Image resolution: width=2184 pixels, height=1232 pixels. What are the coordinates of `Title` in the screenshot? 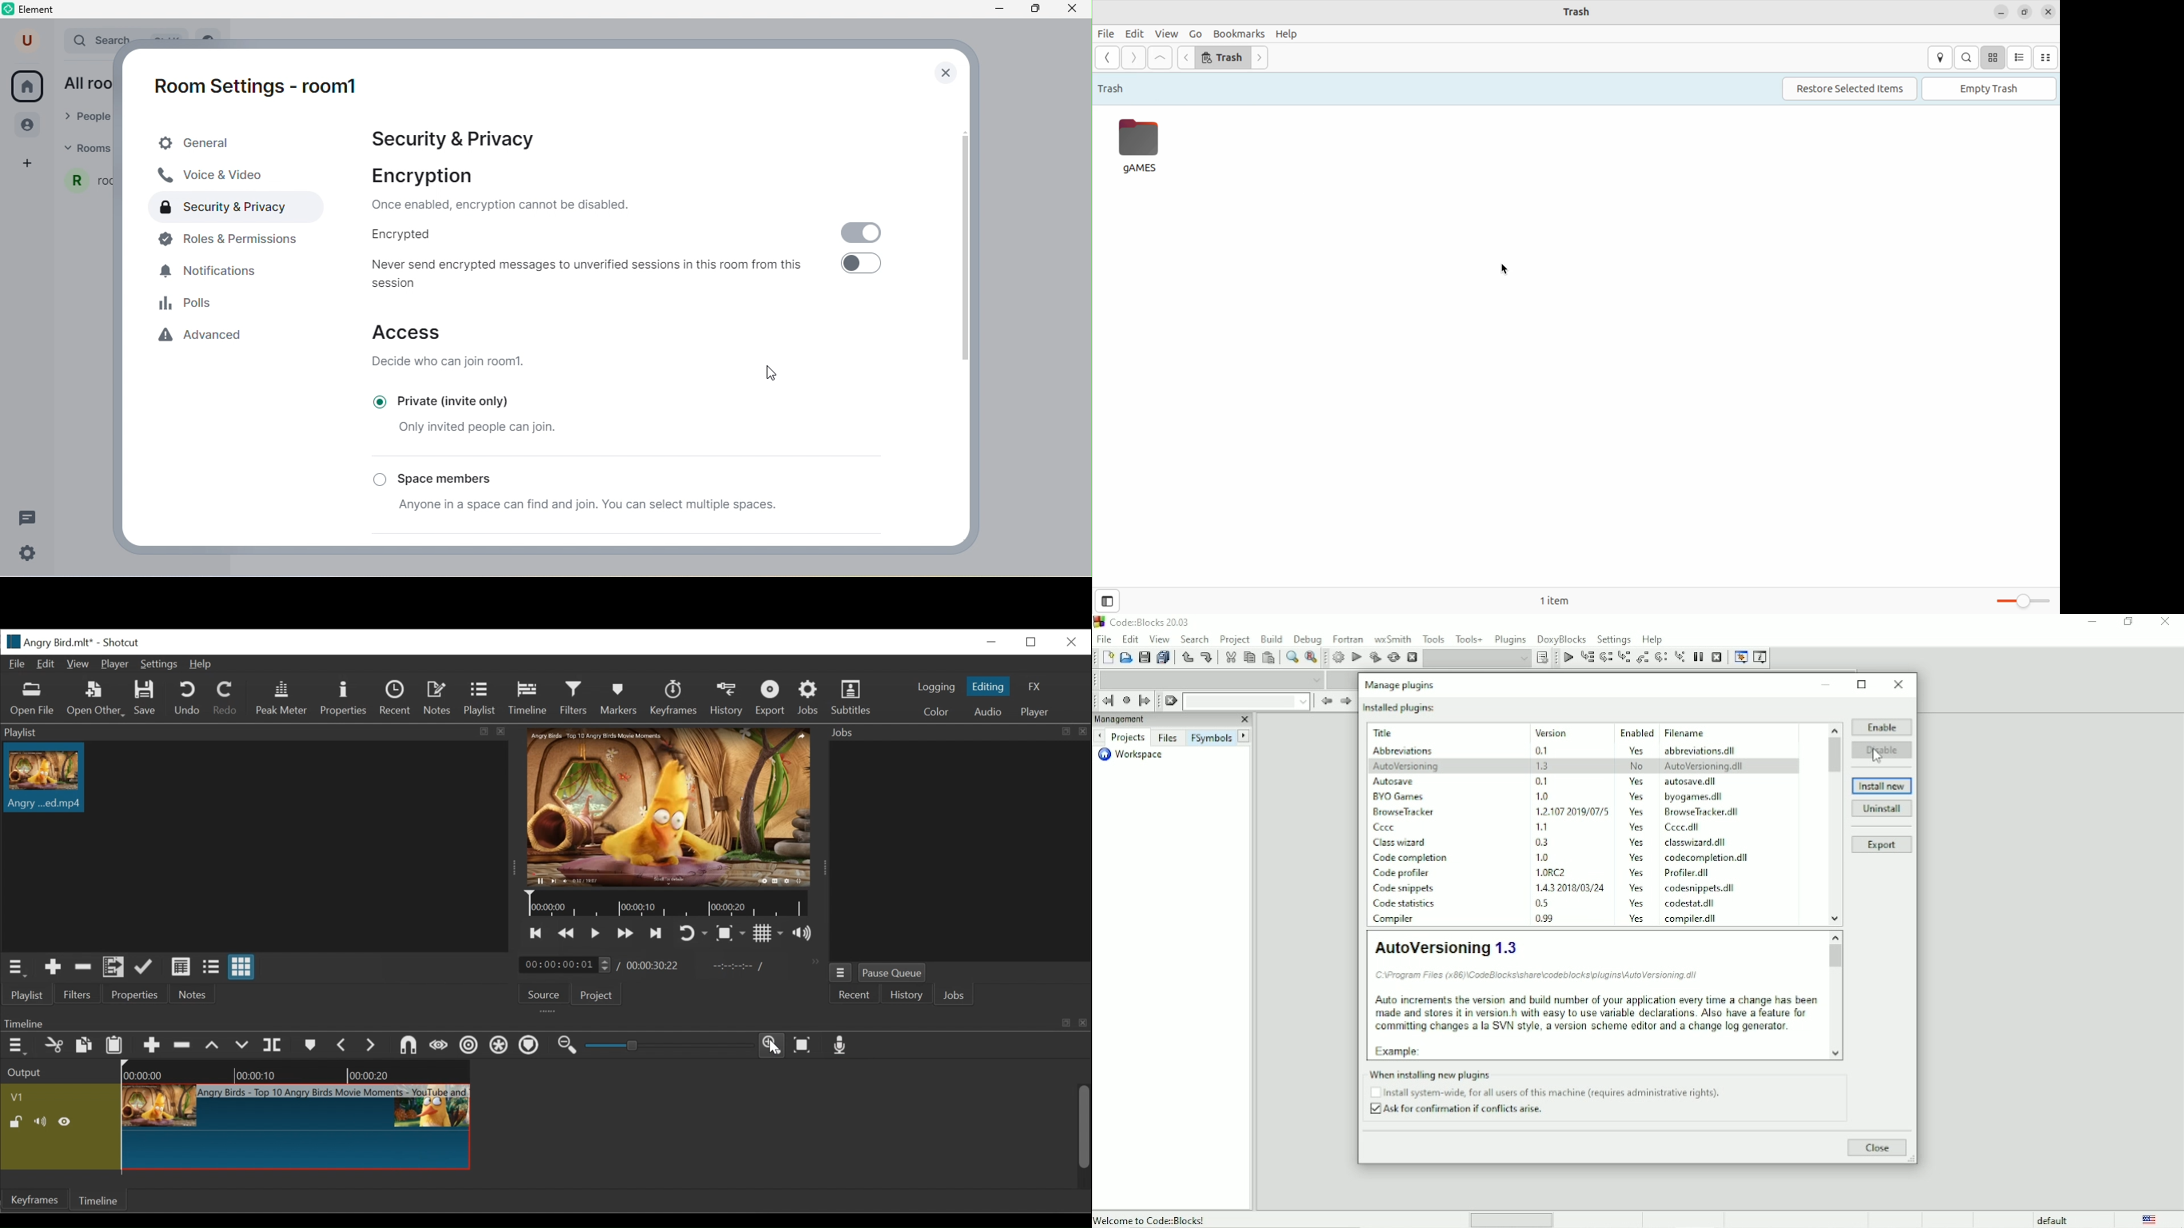 It's located at (1387, 733).